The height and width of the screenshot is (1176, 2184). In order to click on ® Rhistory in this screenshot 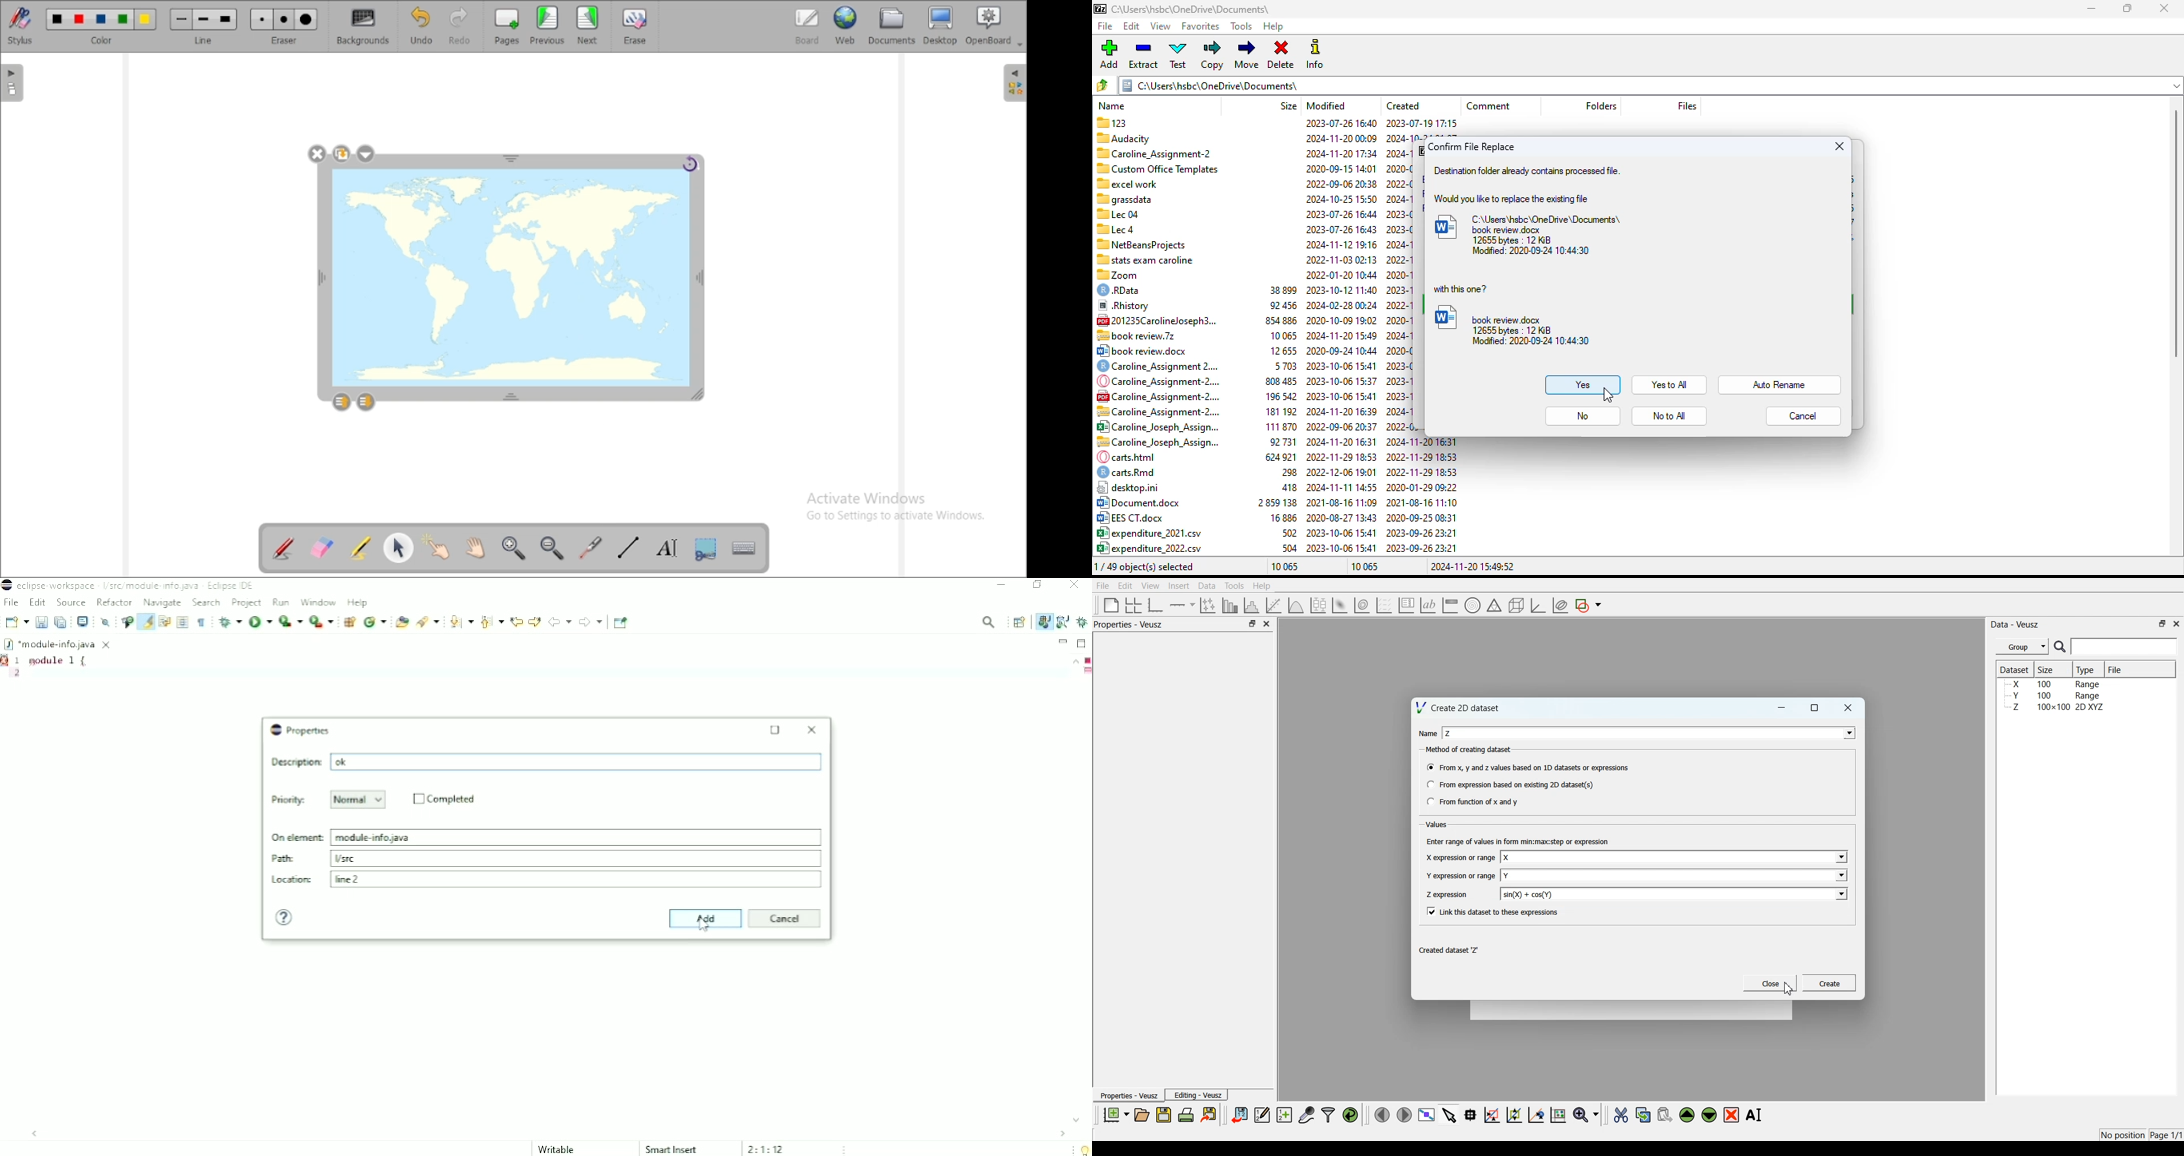, I will do `click(1124, 305)`.